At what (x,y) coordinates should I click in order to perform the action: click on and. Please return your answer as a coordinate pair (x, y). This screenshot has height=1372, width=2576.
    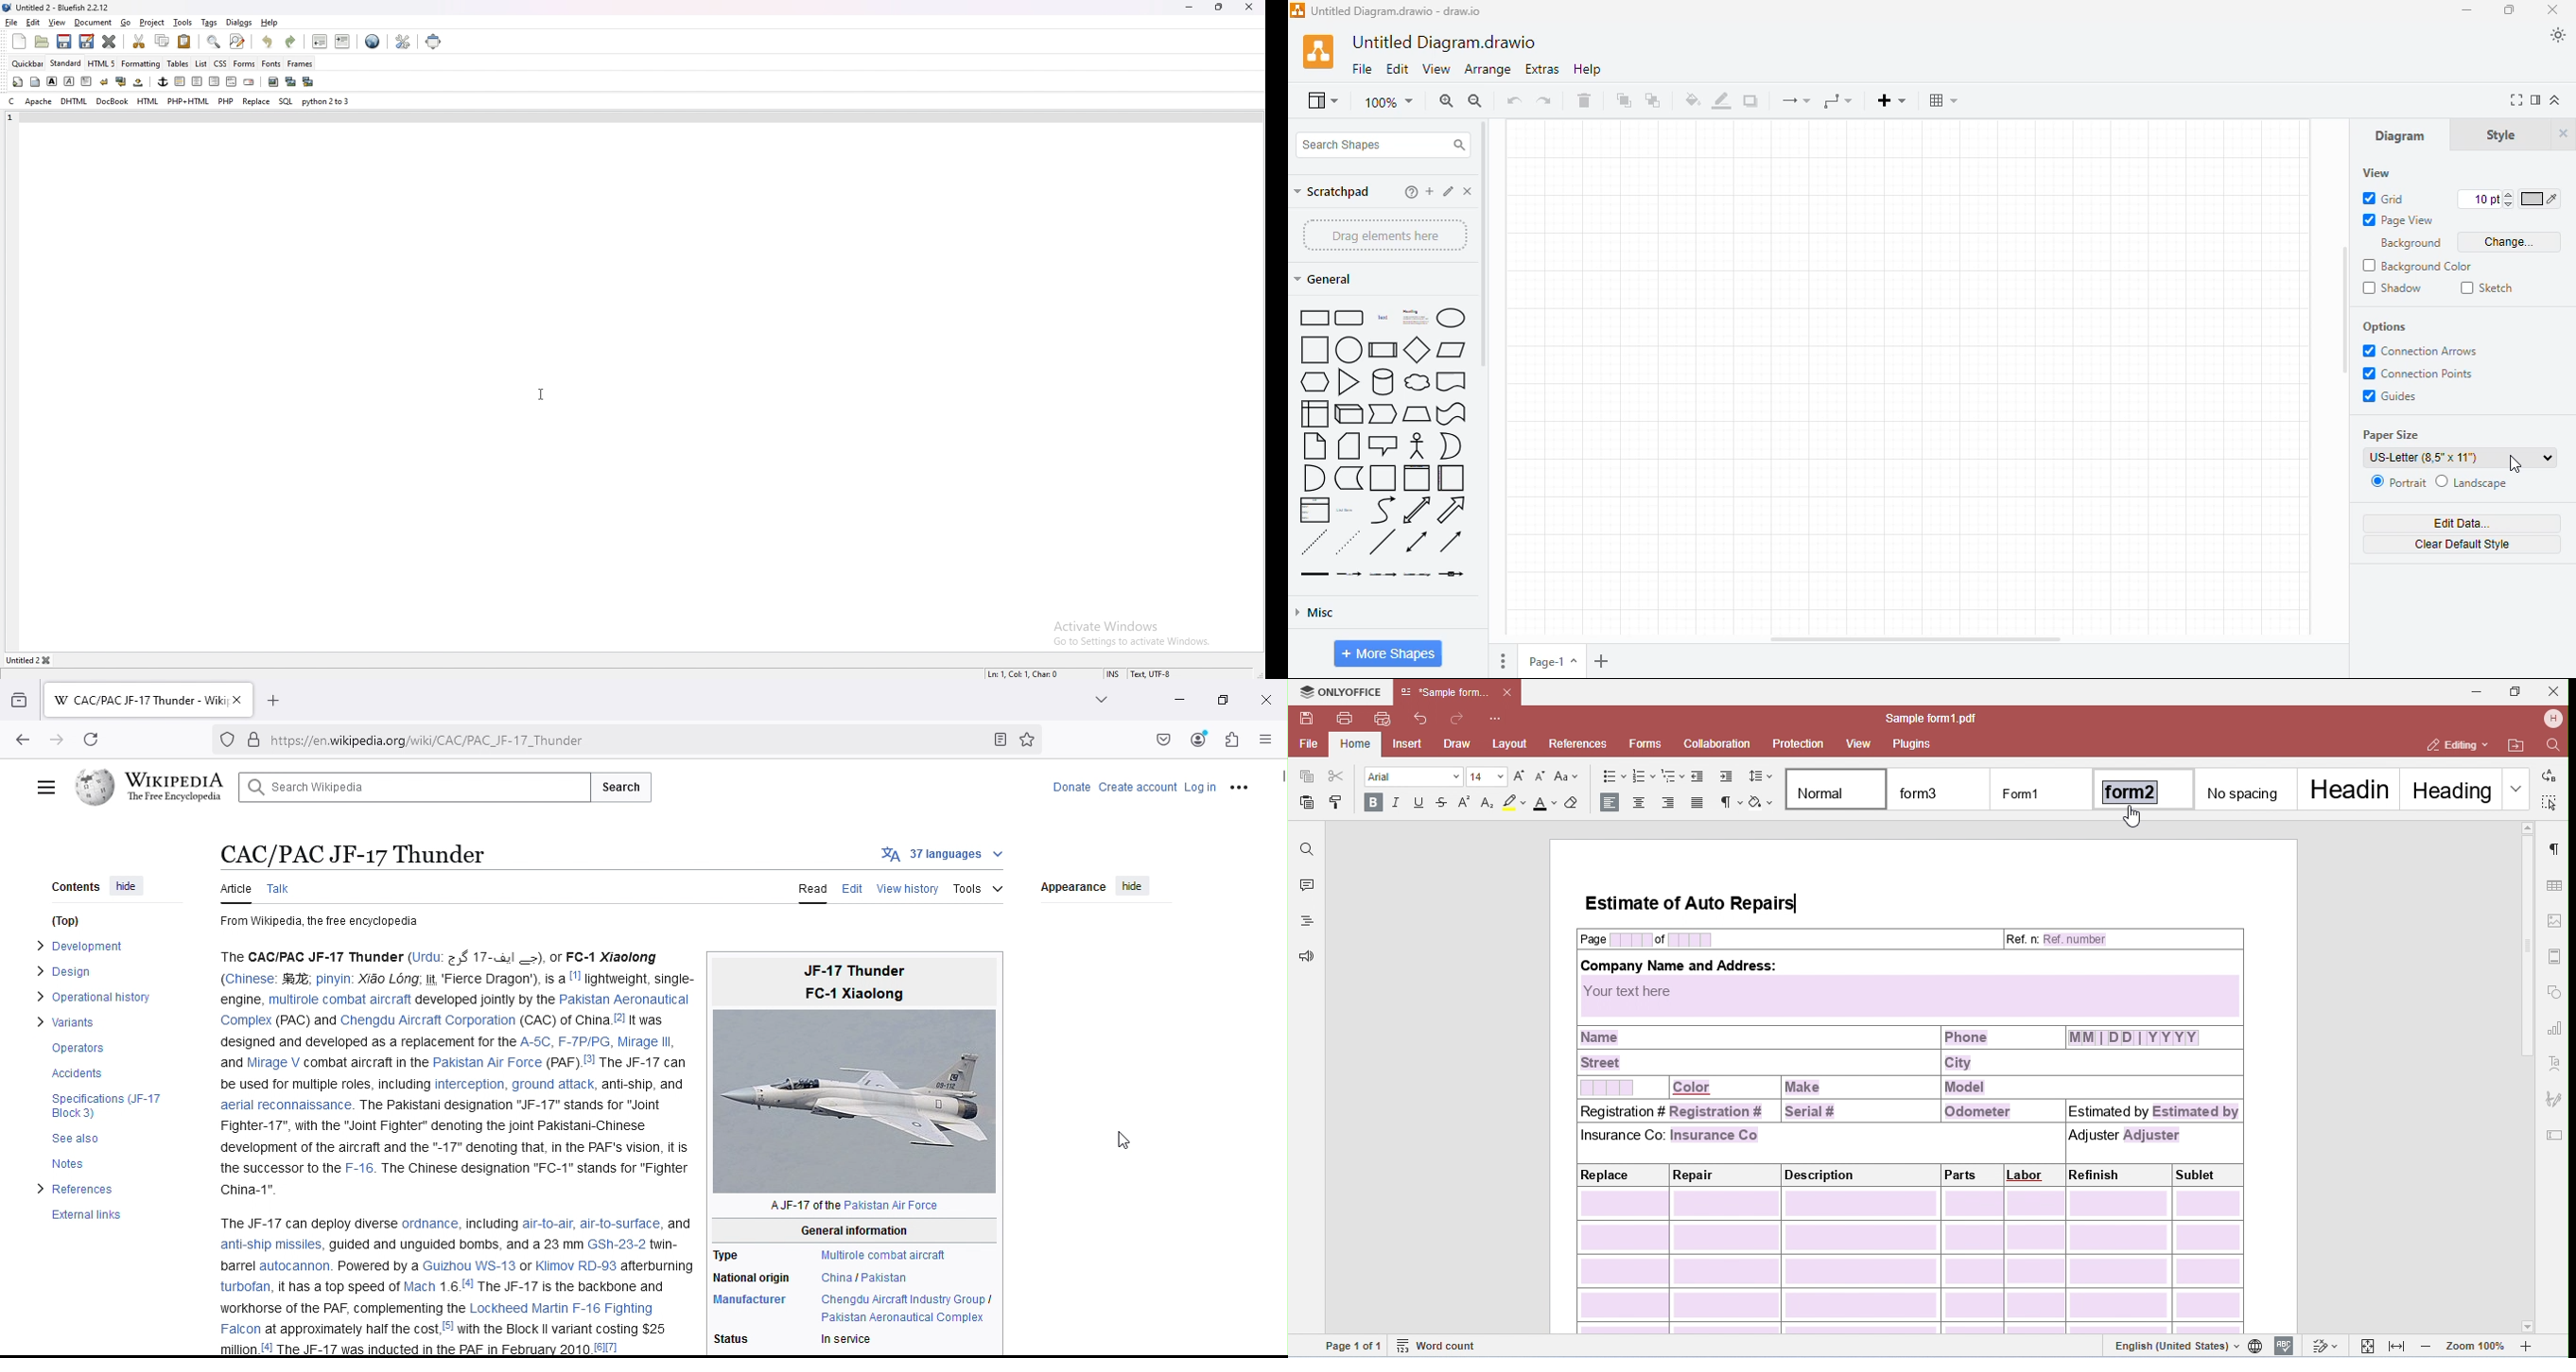
    Looking at the image, I should click on (1314, 478).